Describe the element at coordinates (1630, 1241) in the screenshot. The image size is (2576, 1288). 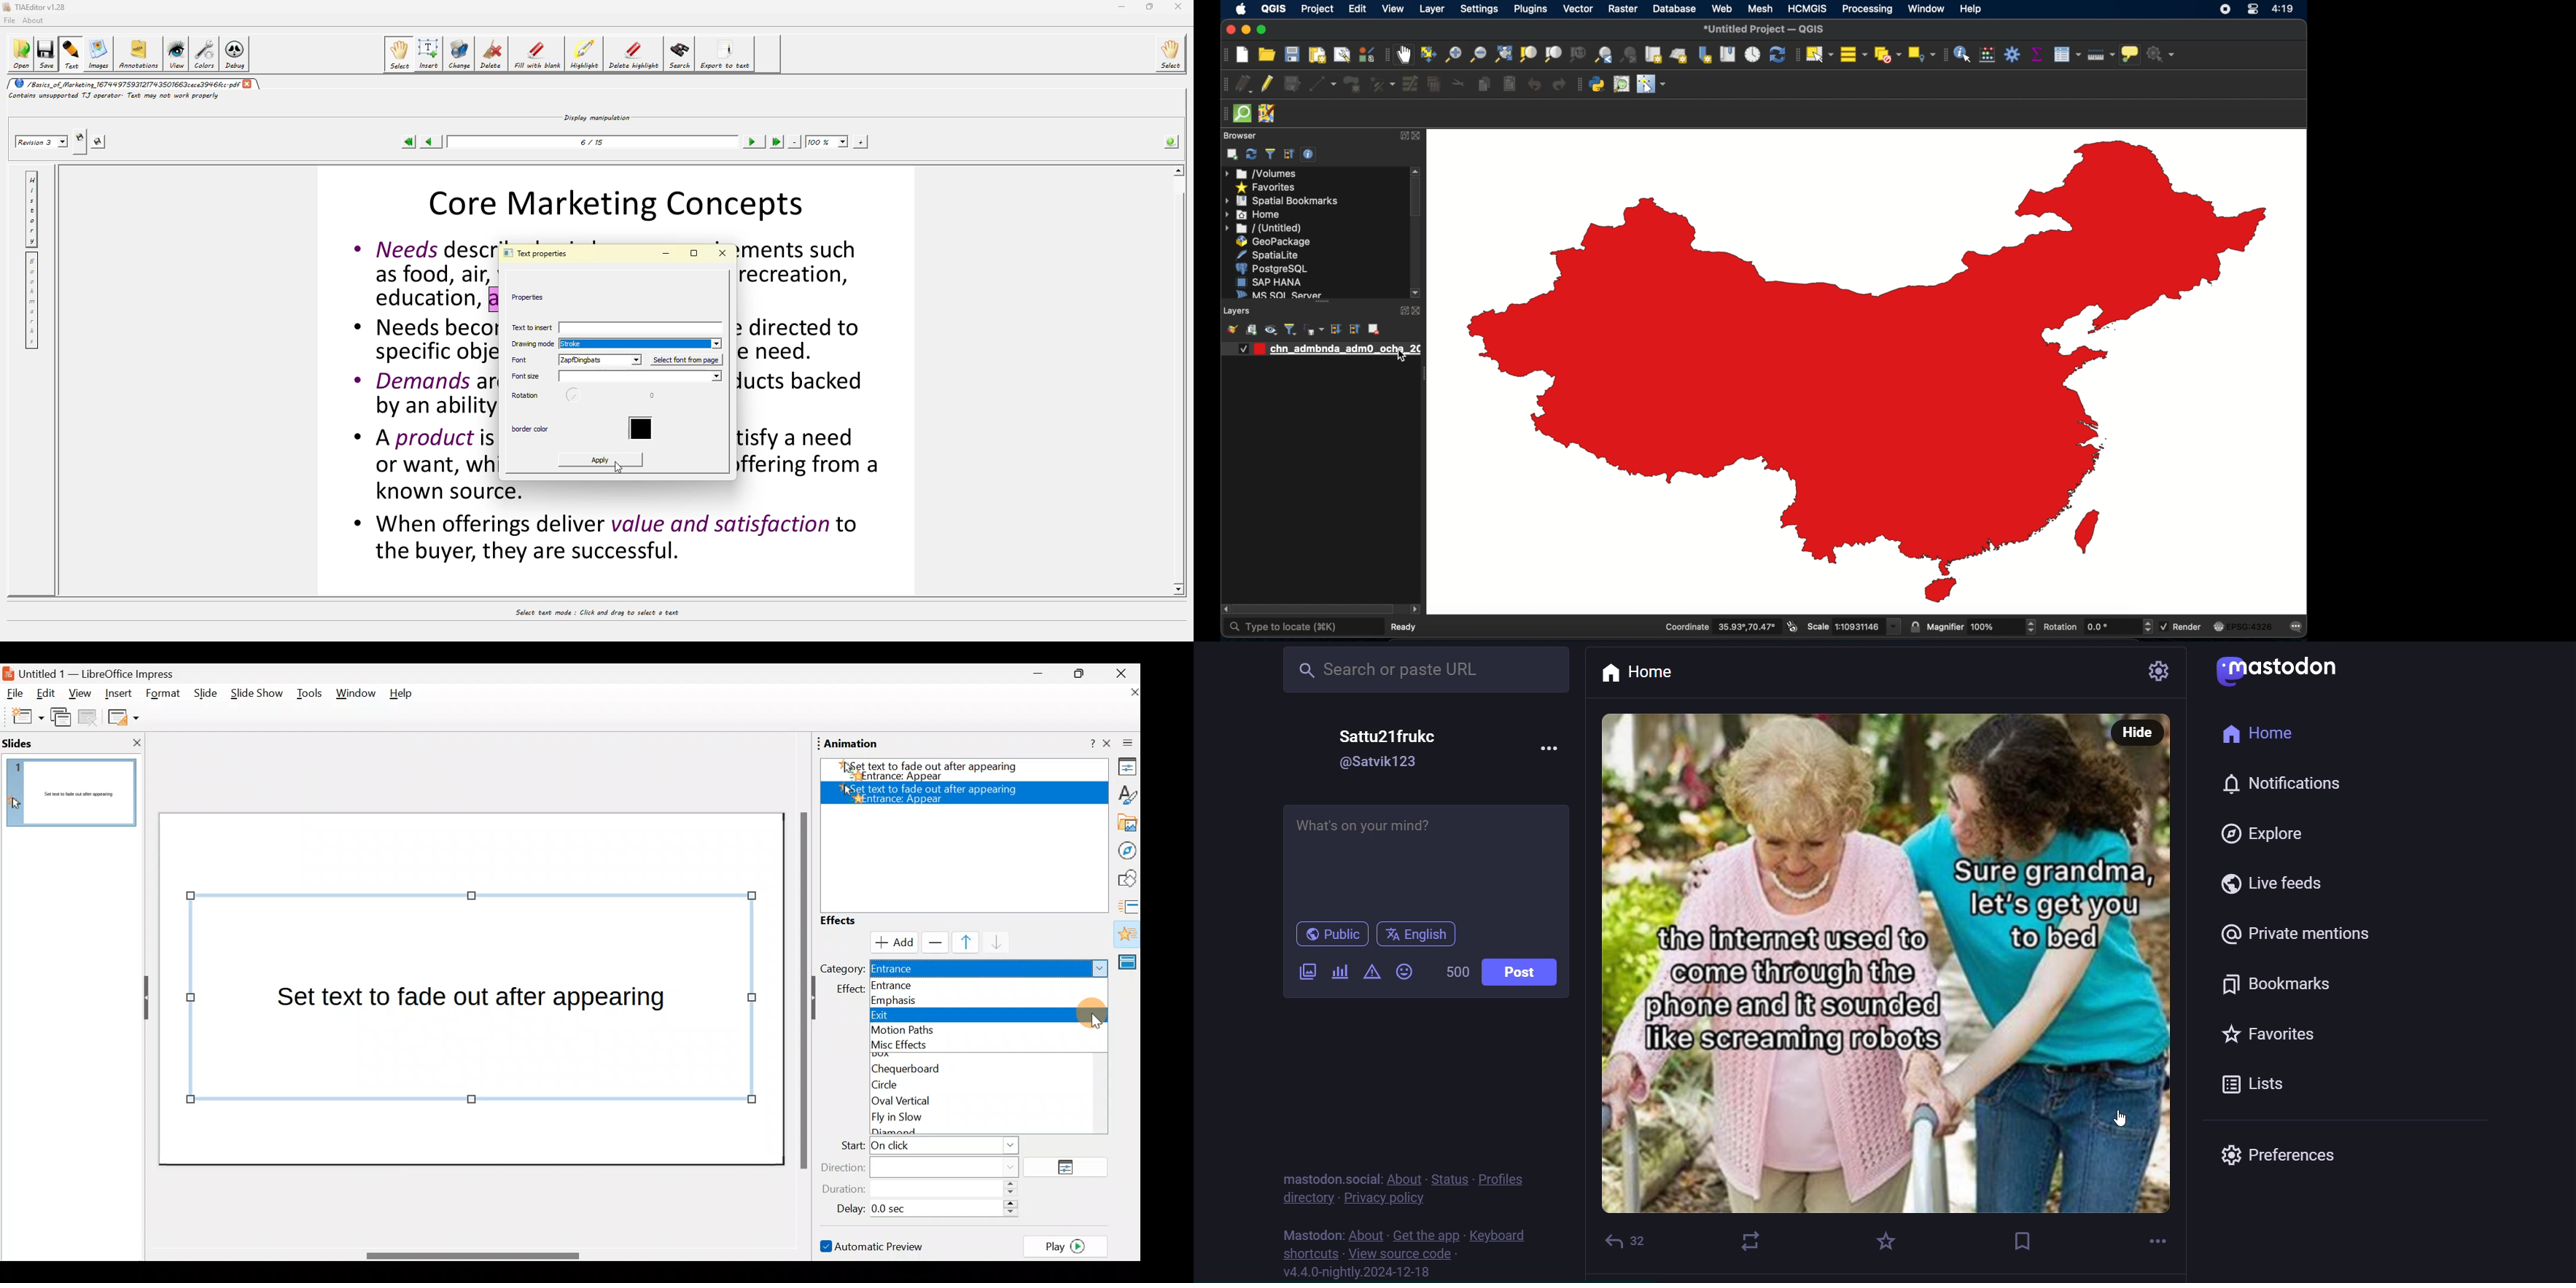
I see `reply` at that location.